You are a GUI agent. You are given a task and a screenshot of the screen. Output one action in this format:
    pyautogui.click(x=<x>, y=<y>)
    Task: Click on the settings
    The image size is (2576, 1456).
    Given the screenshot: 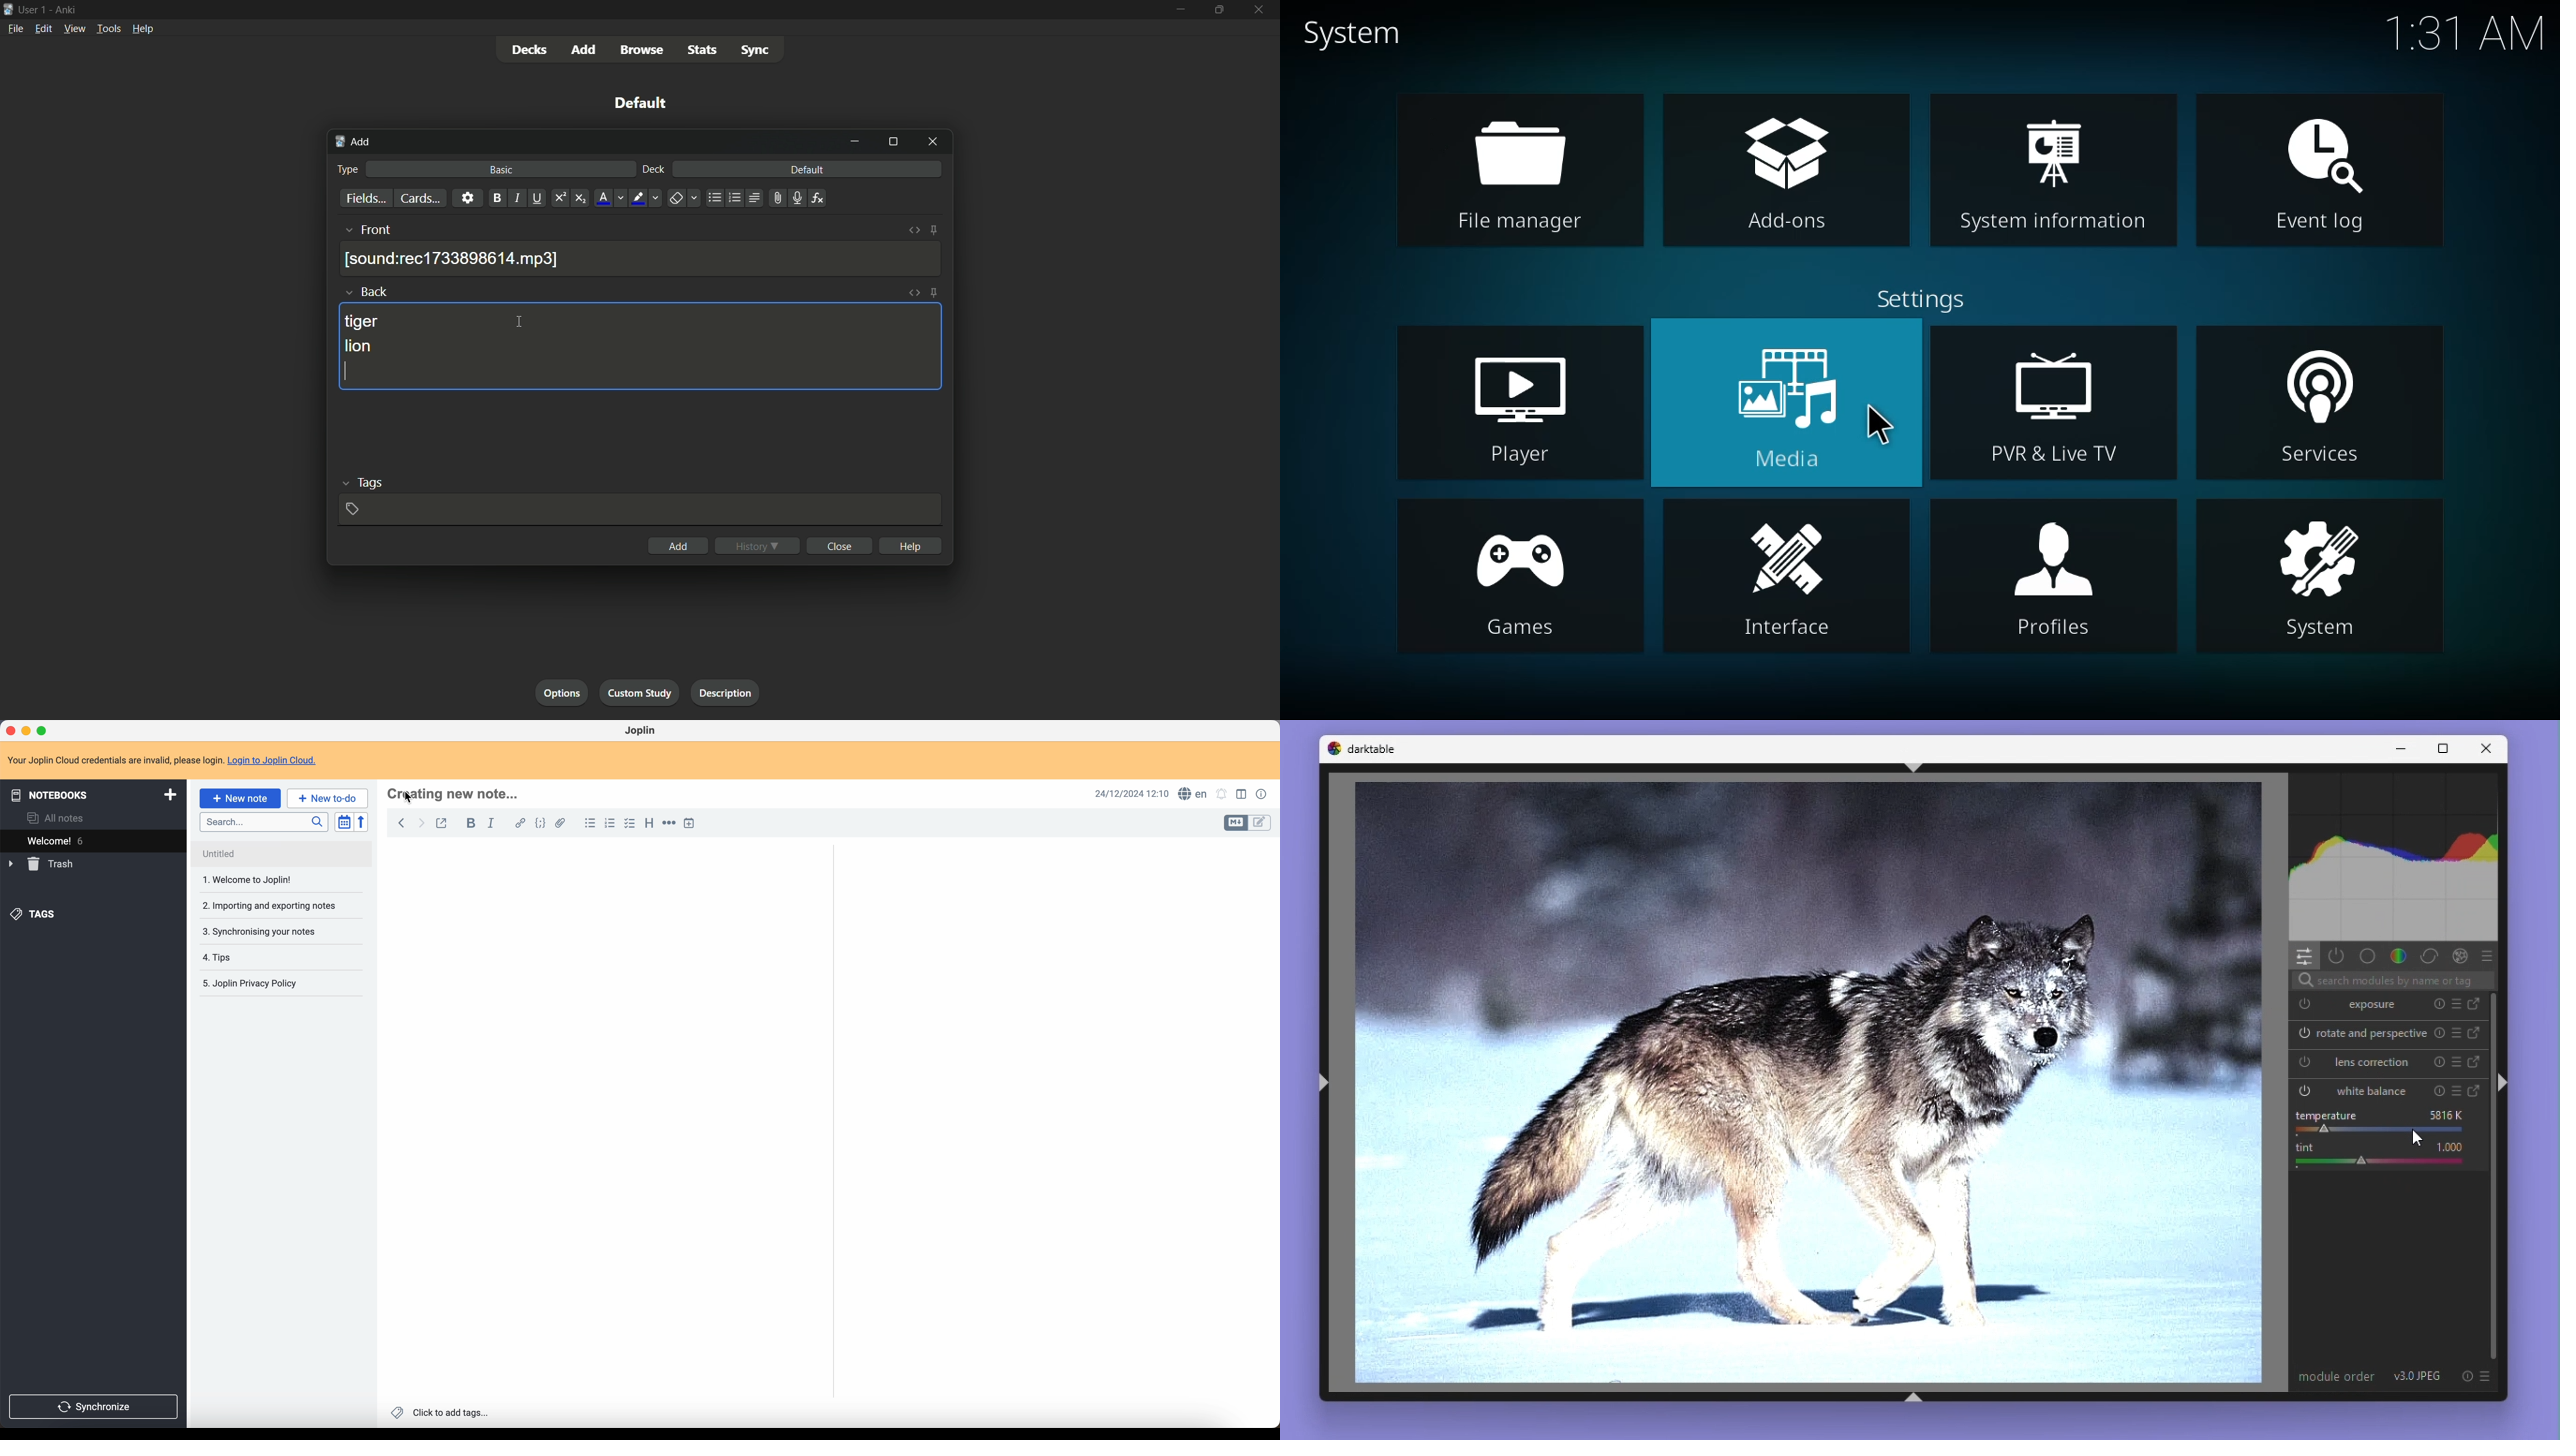 What is the action you would take?
    pyautogui.click(x=467, y=198)
    